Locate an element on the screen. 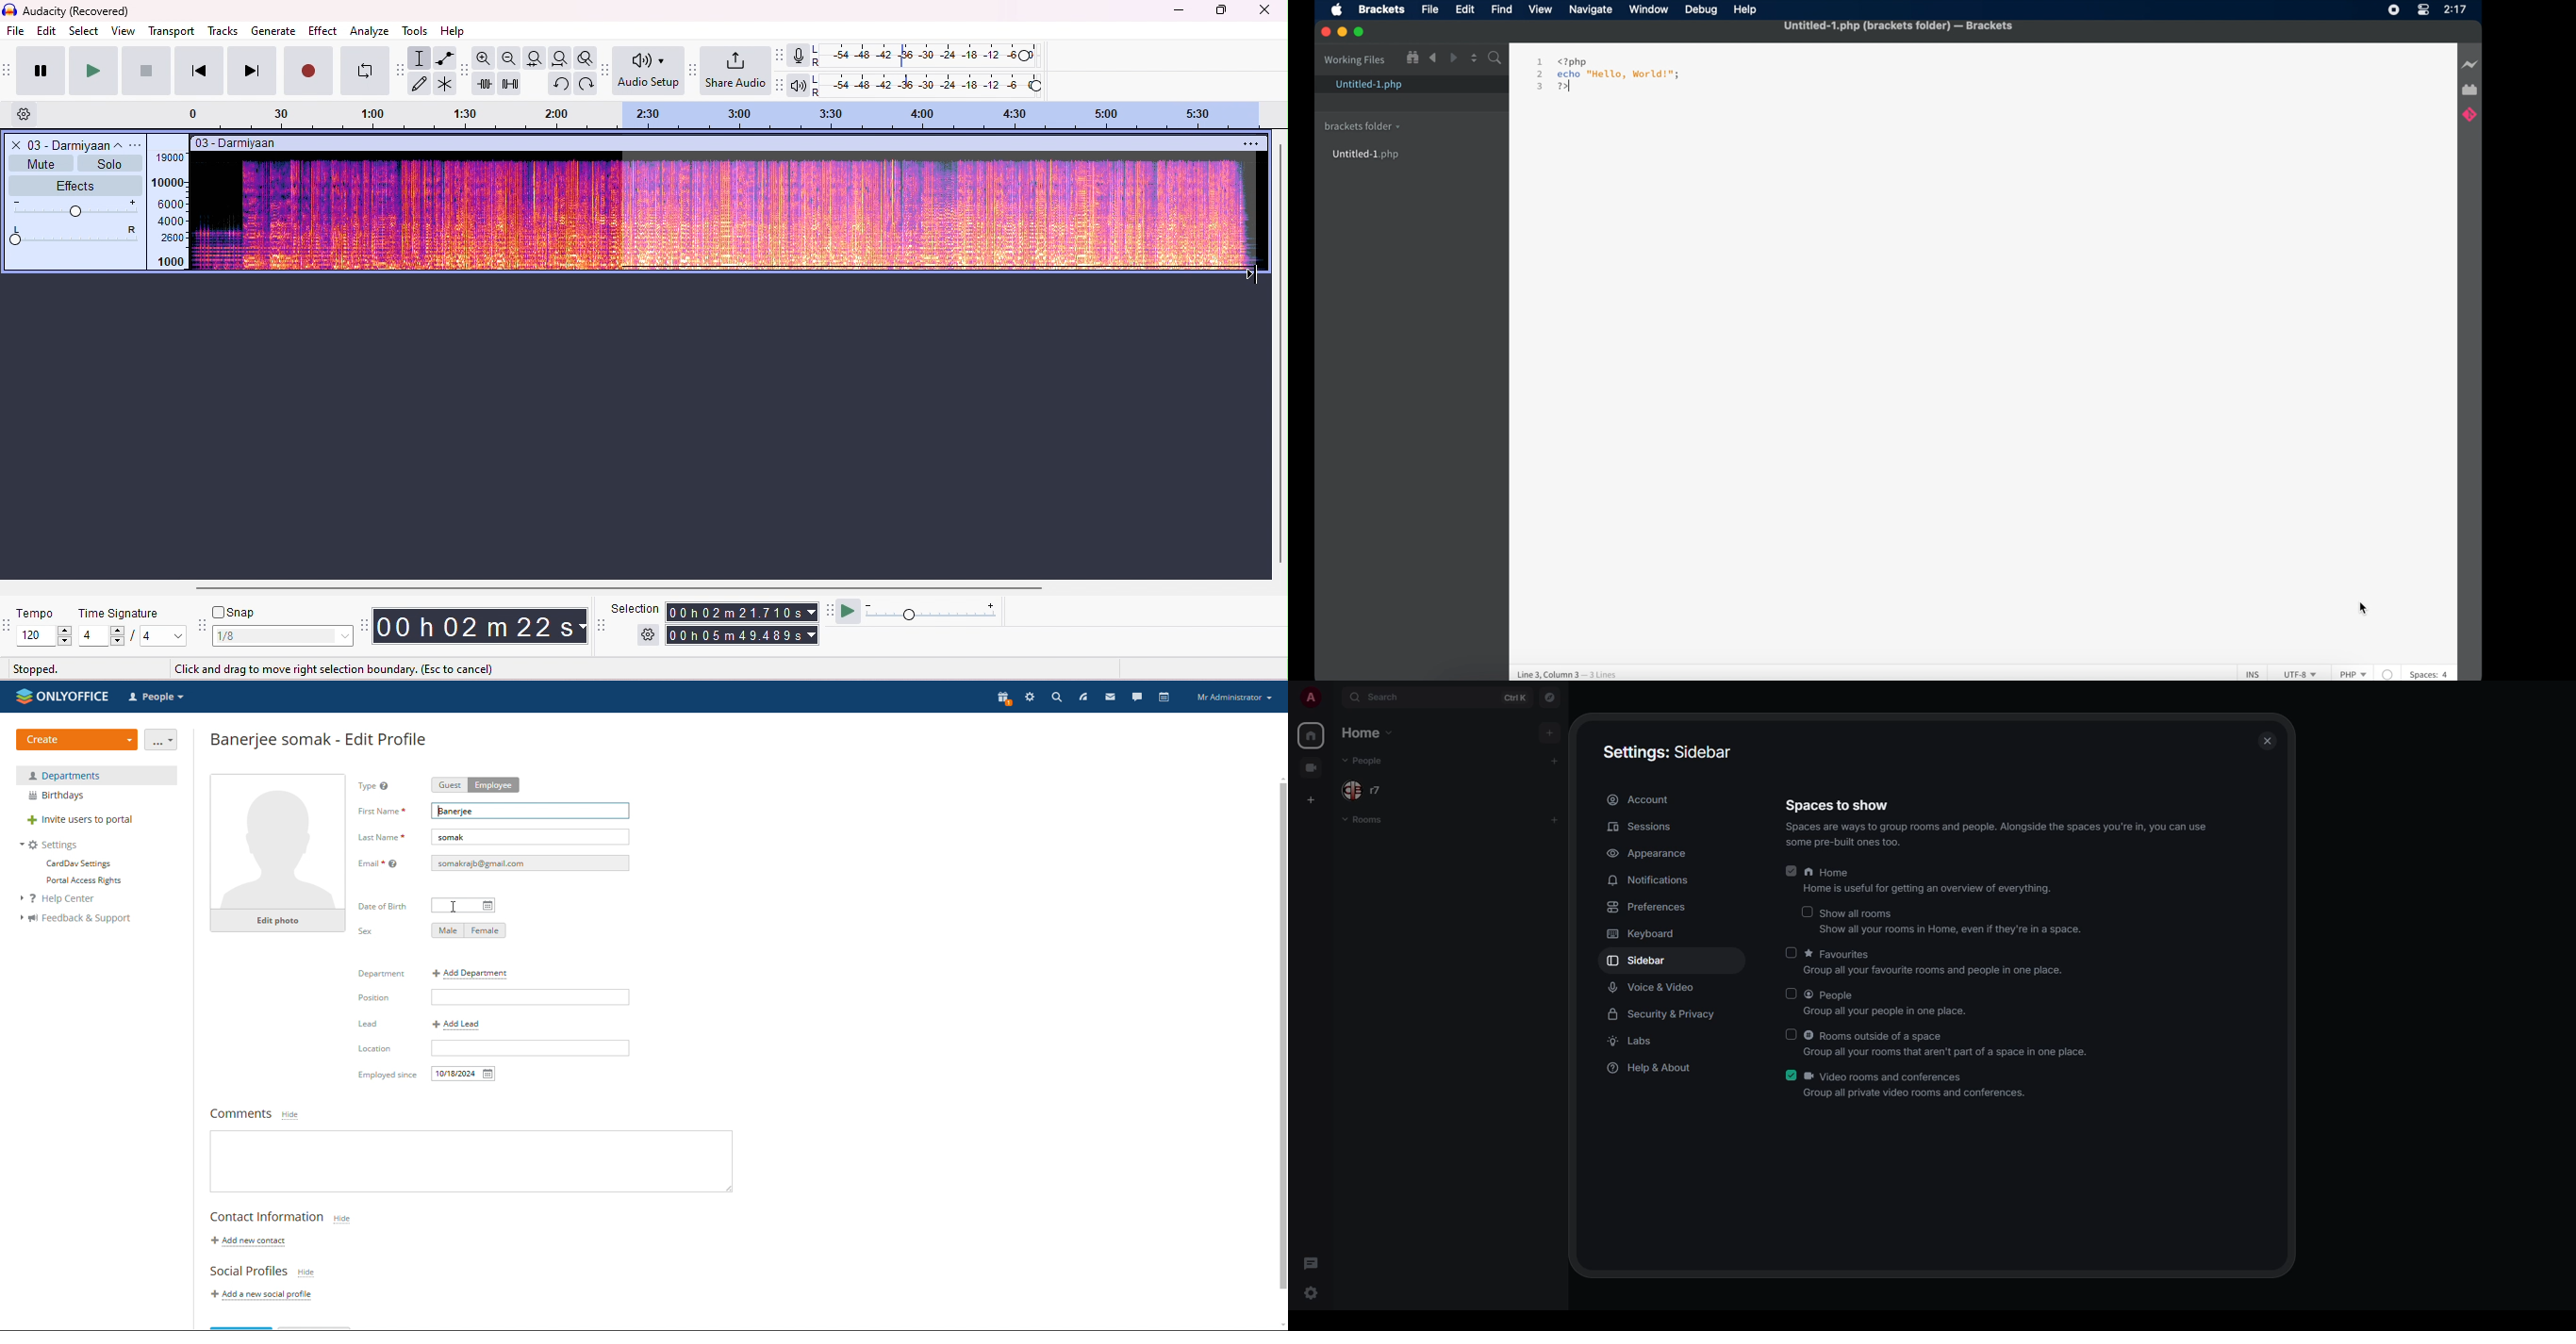  undo is located at coordinates (559, 84).